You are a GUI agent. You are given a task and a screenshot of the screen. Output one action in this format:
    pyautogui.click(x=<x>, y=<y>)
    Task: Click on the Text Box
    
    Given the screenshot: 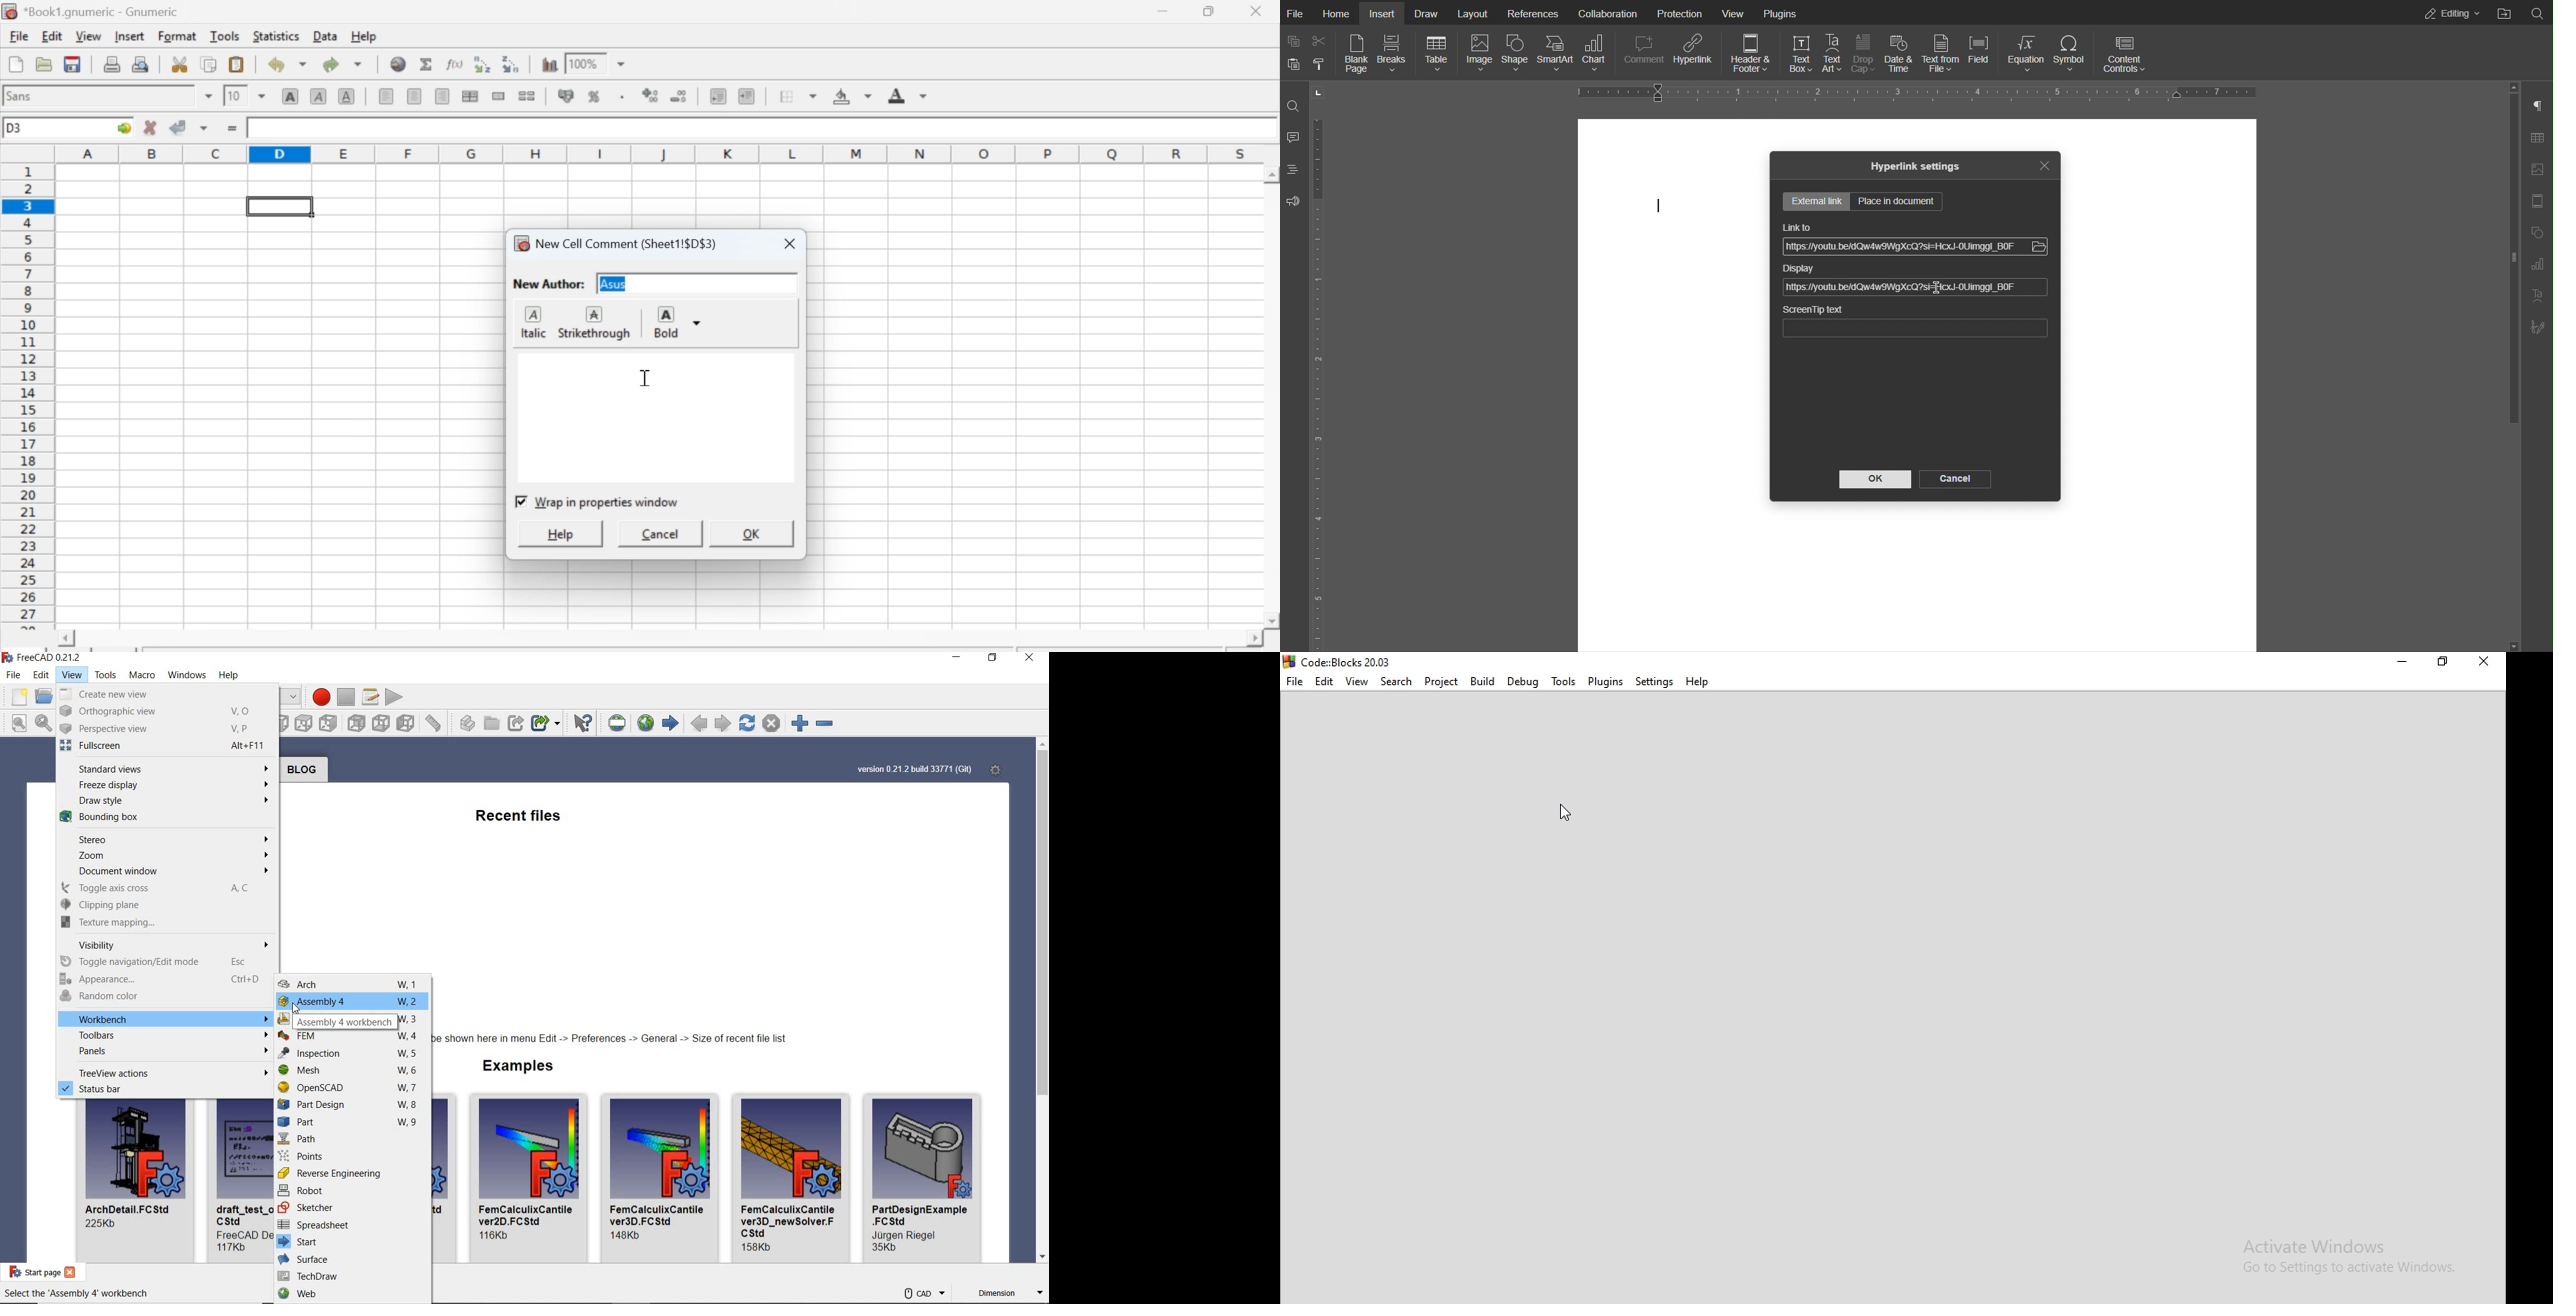 What is the action you would take?
    pyautogui.click(x=1802, y=54)
    